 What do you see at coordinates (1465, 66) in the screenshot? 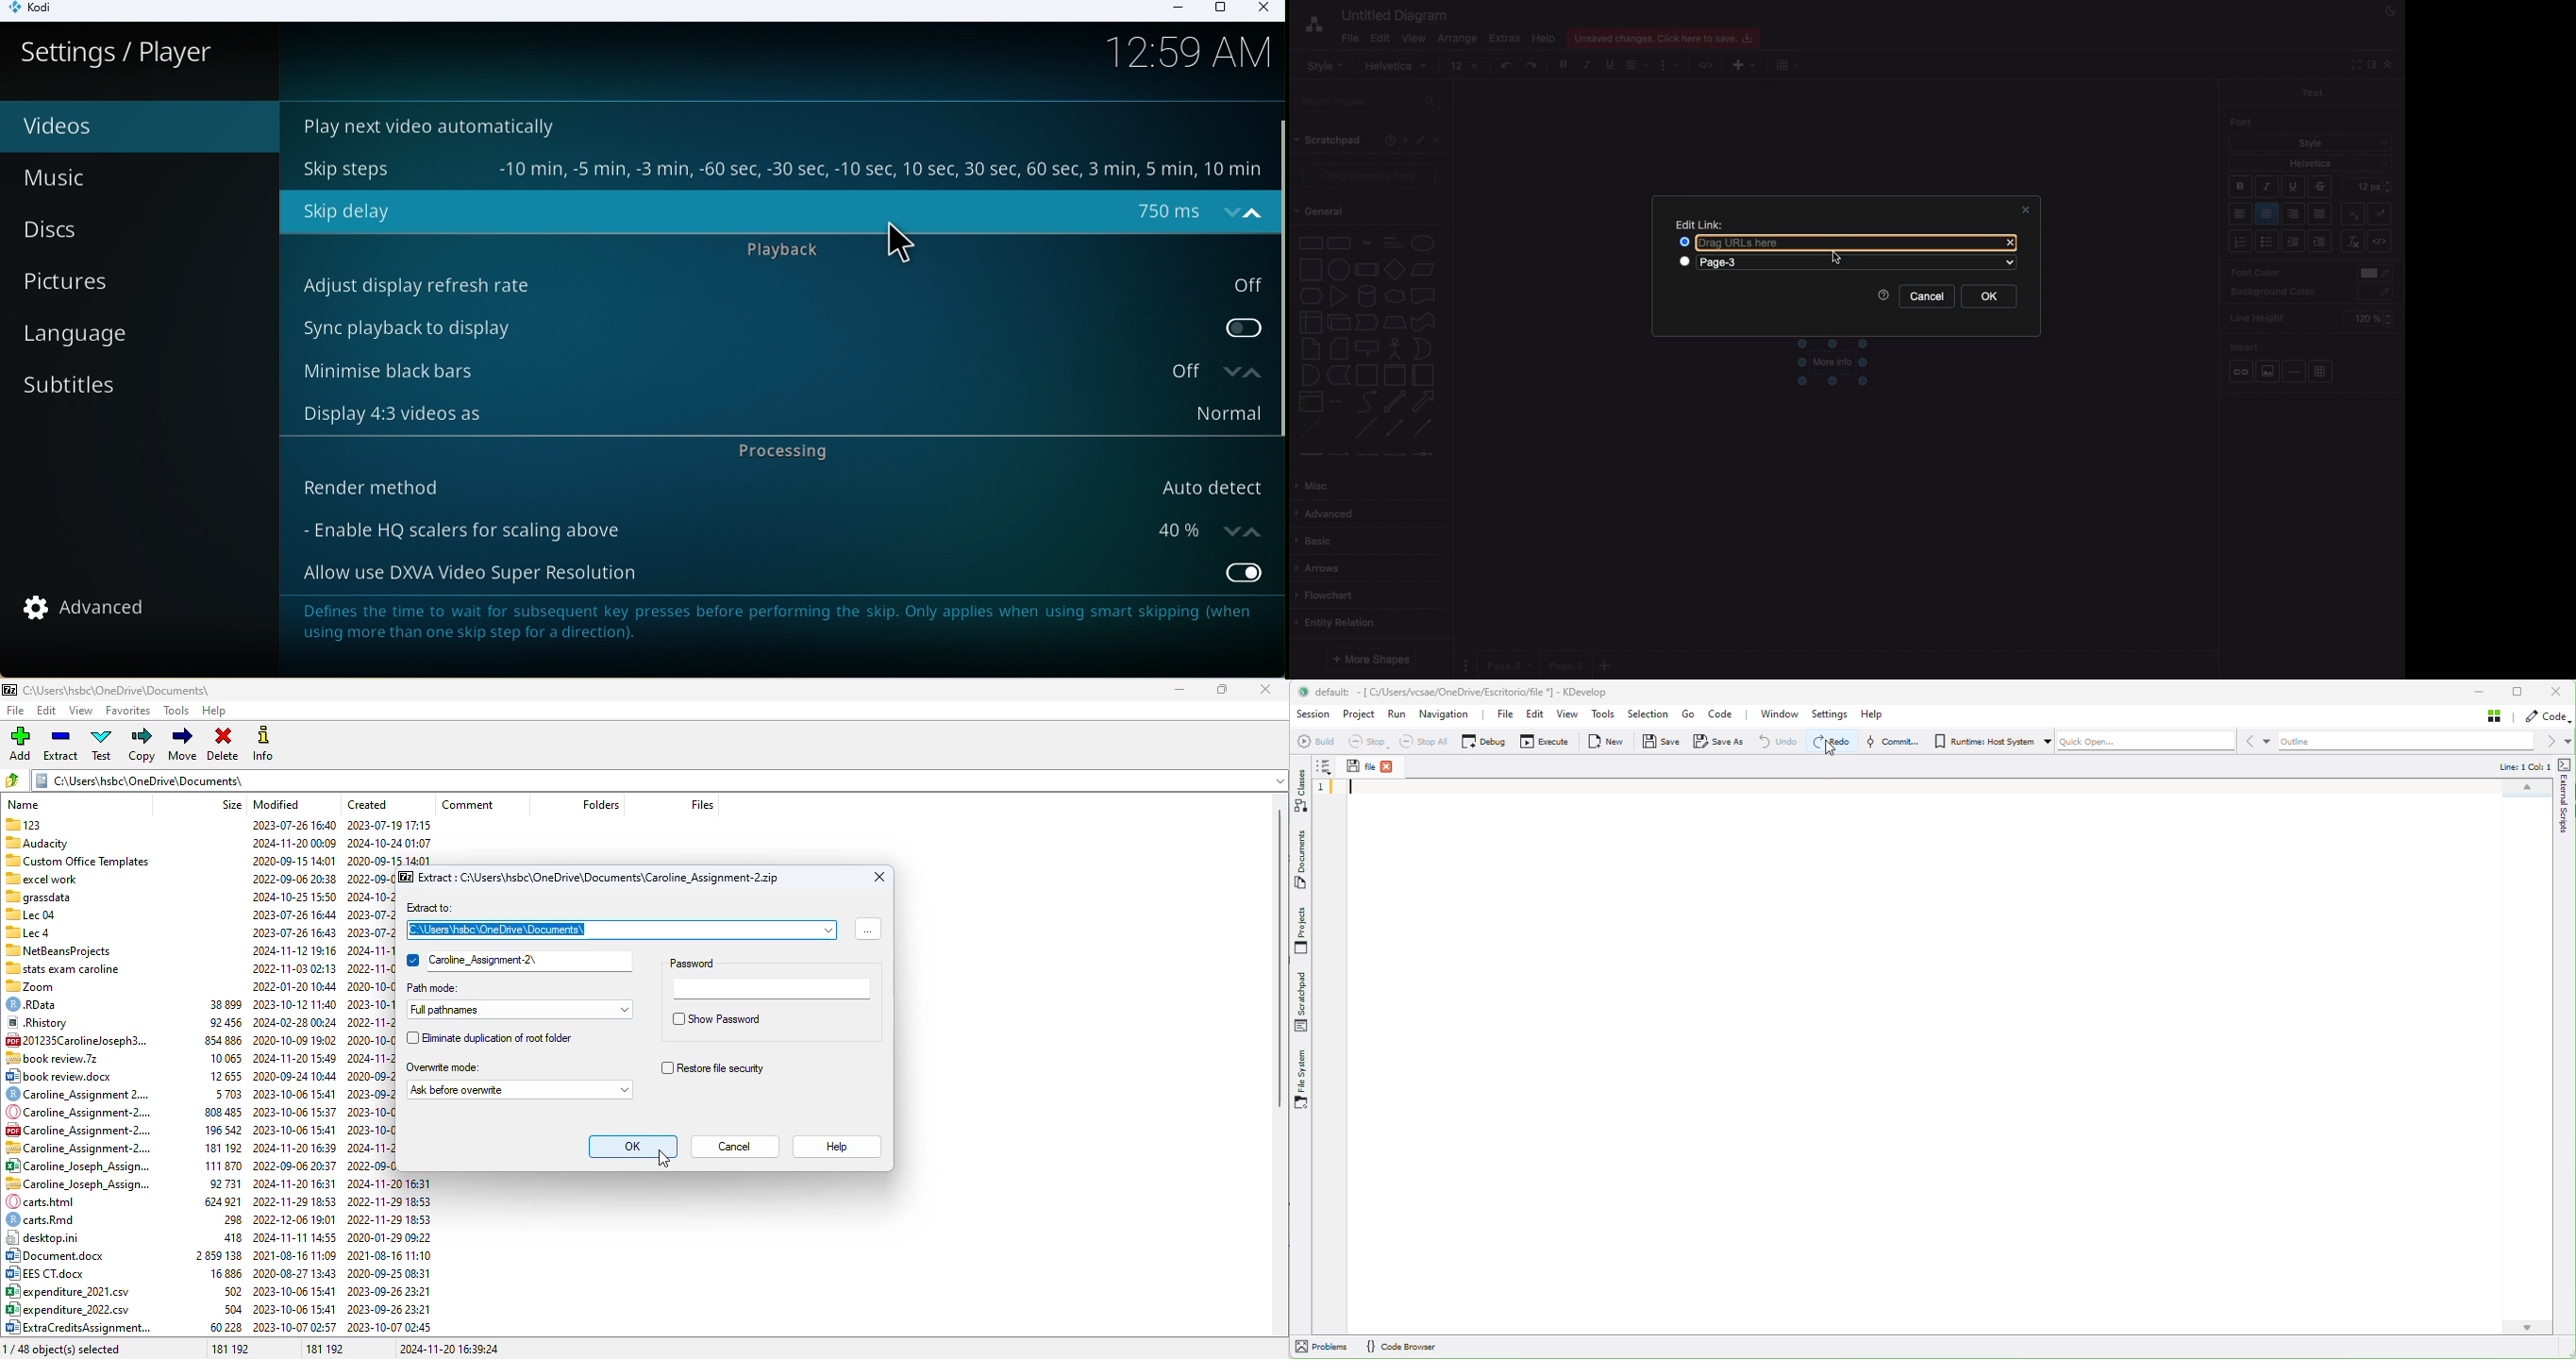
I see `12` at bounding box center [1465, 66].